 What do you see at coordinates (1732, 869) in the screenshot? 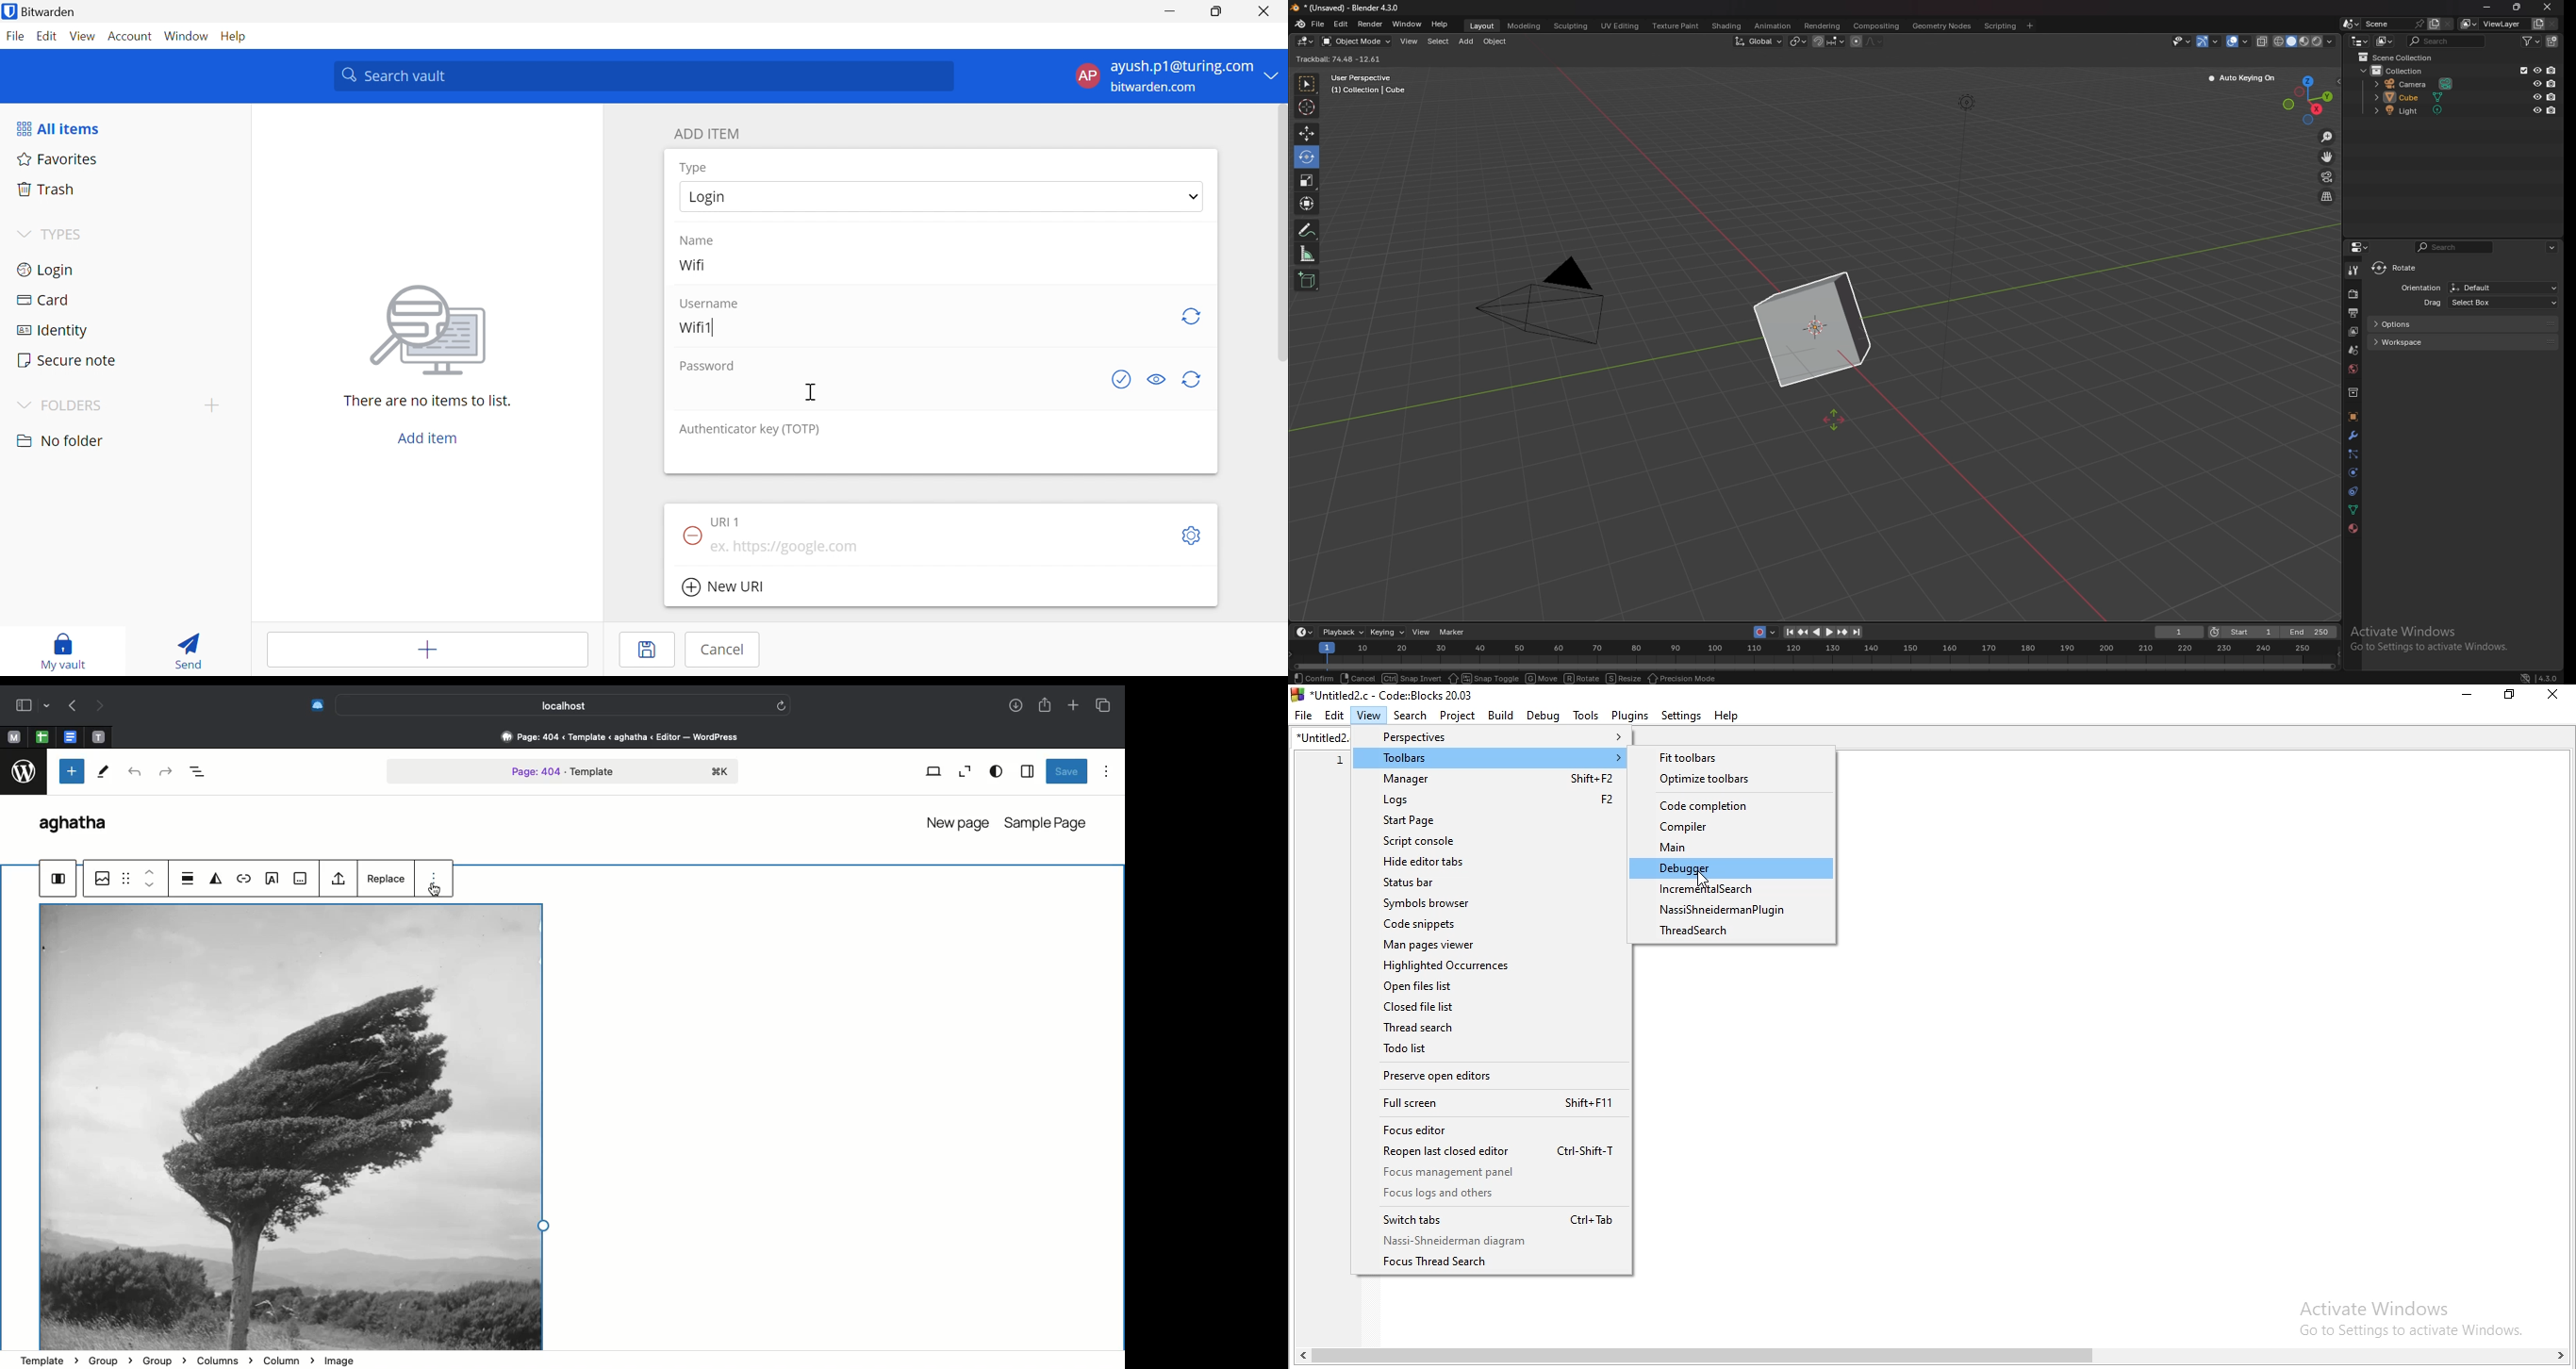
I see `debugger` at bounding box center [1732, 869].